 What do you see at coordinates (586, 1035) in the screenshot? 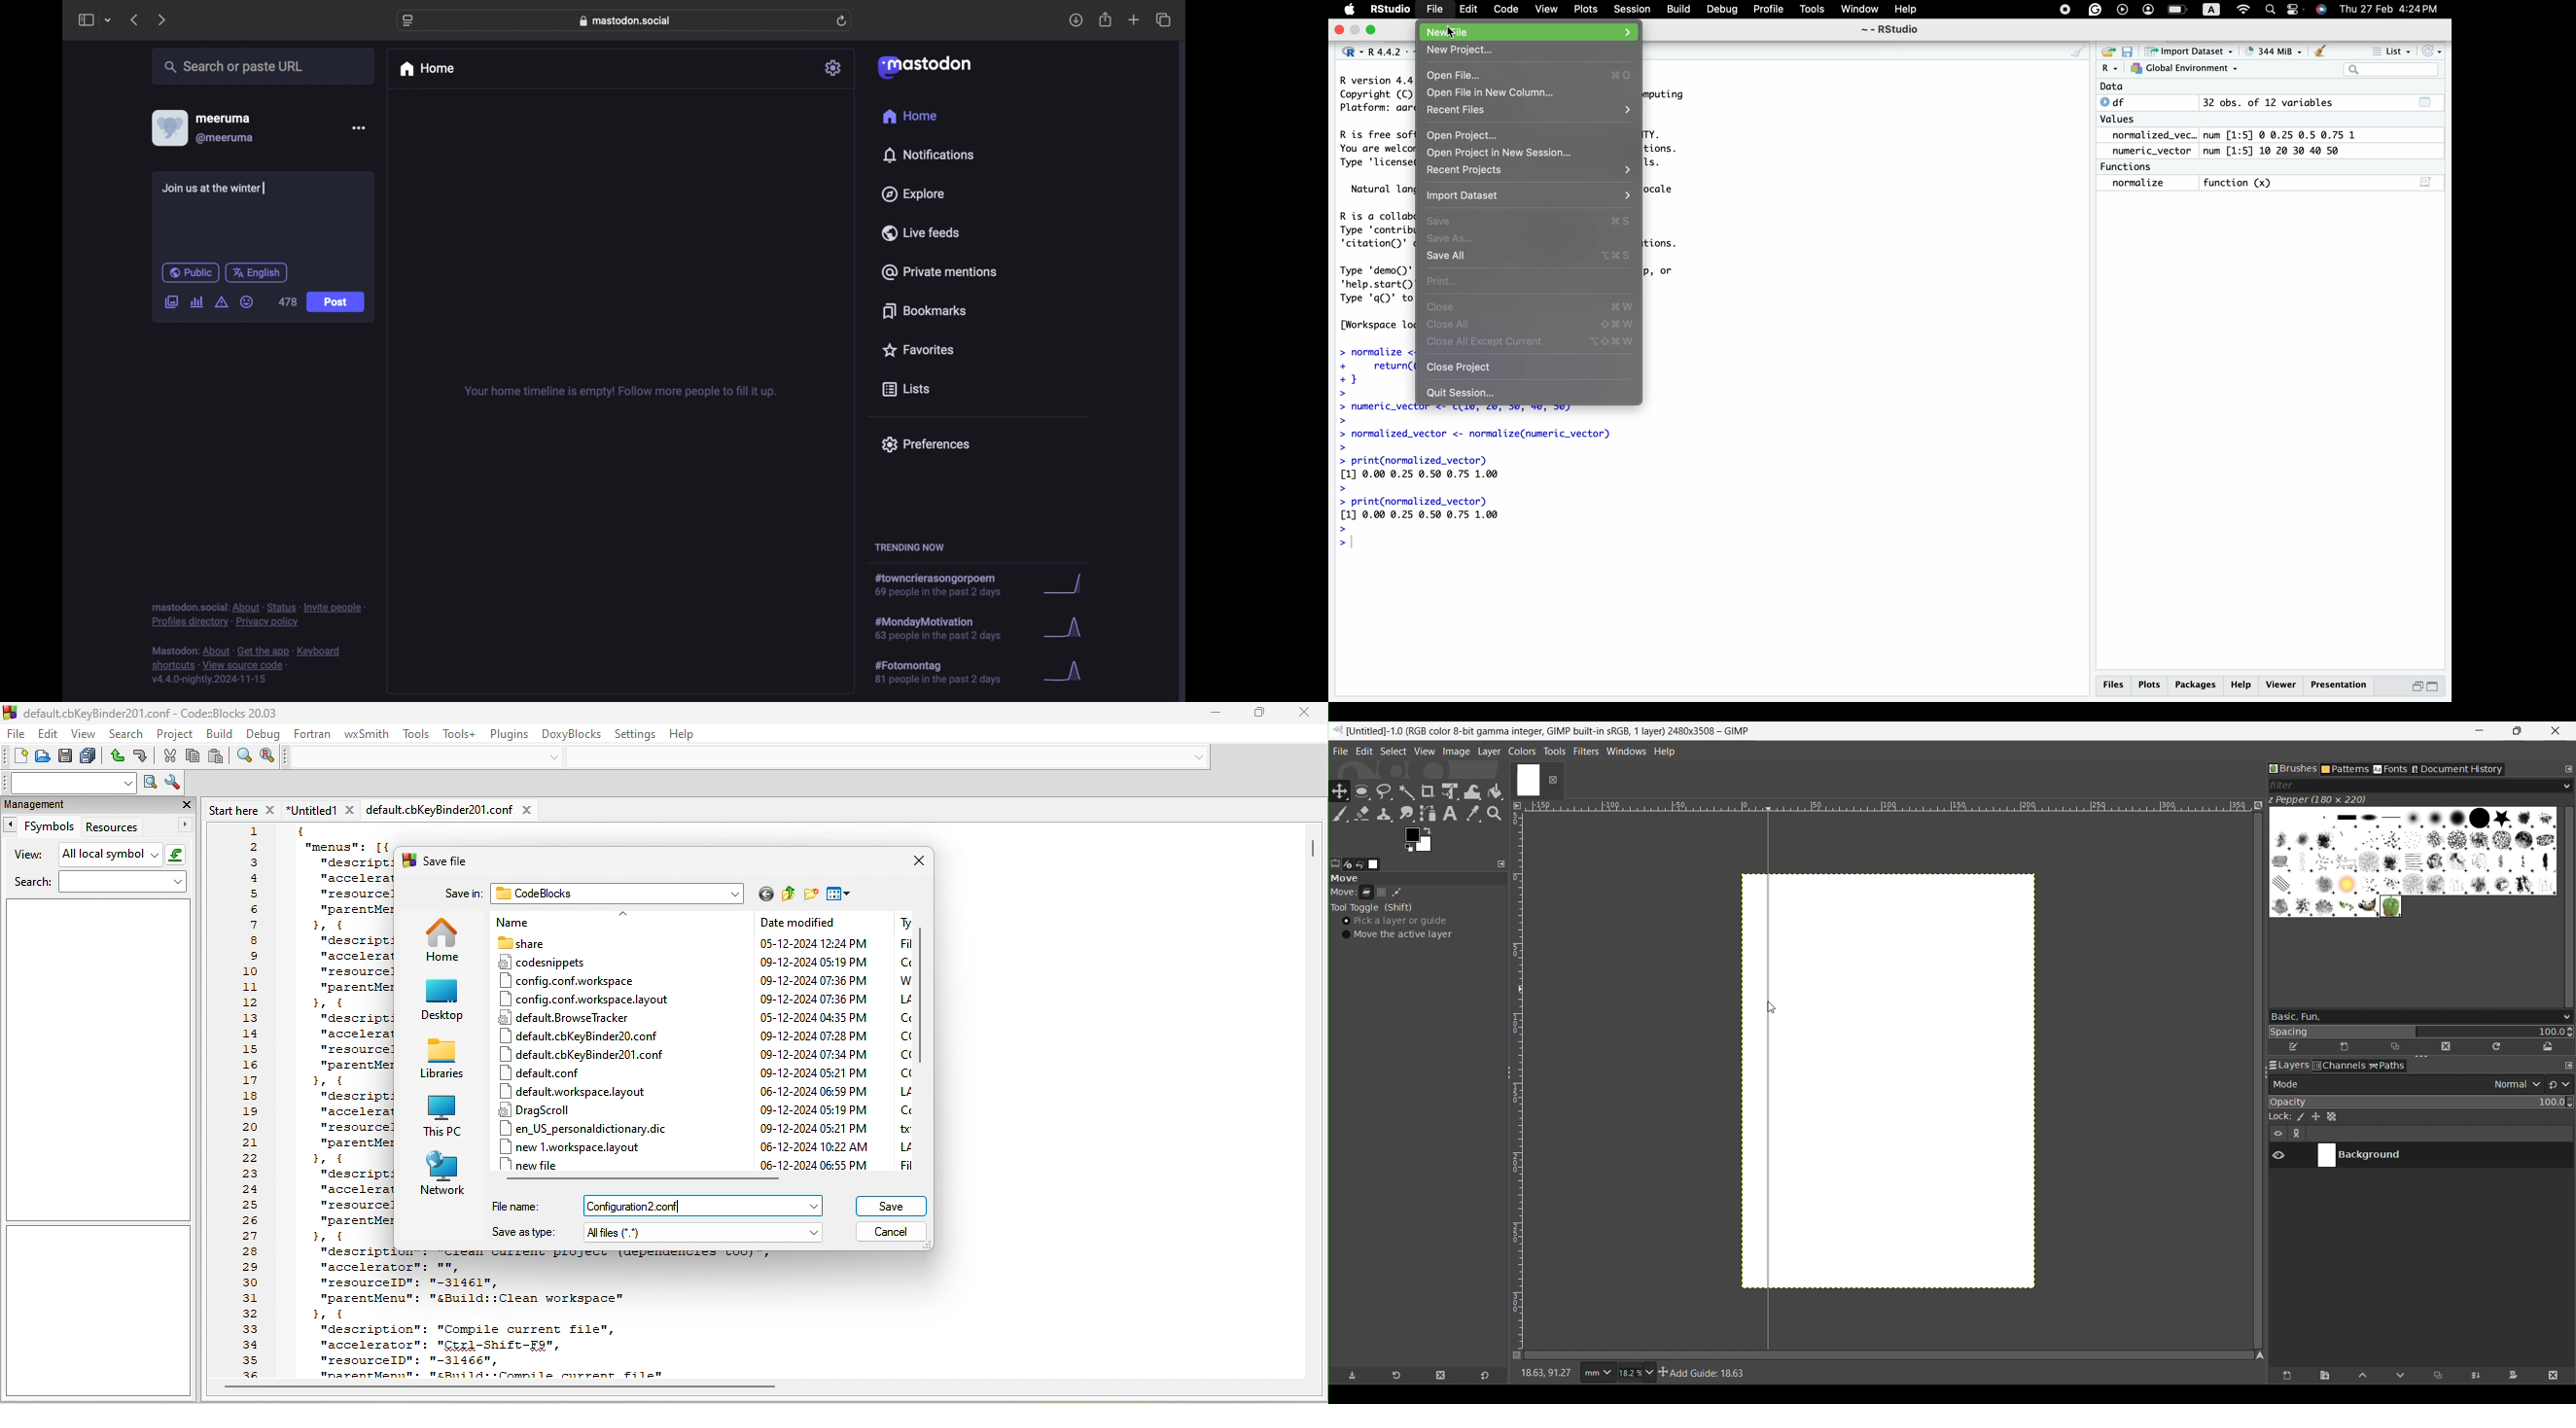
I see `default cbkey binder 20 conf` at bounding box center [586, 1035].